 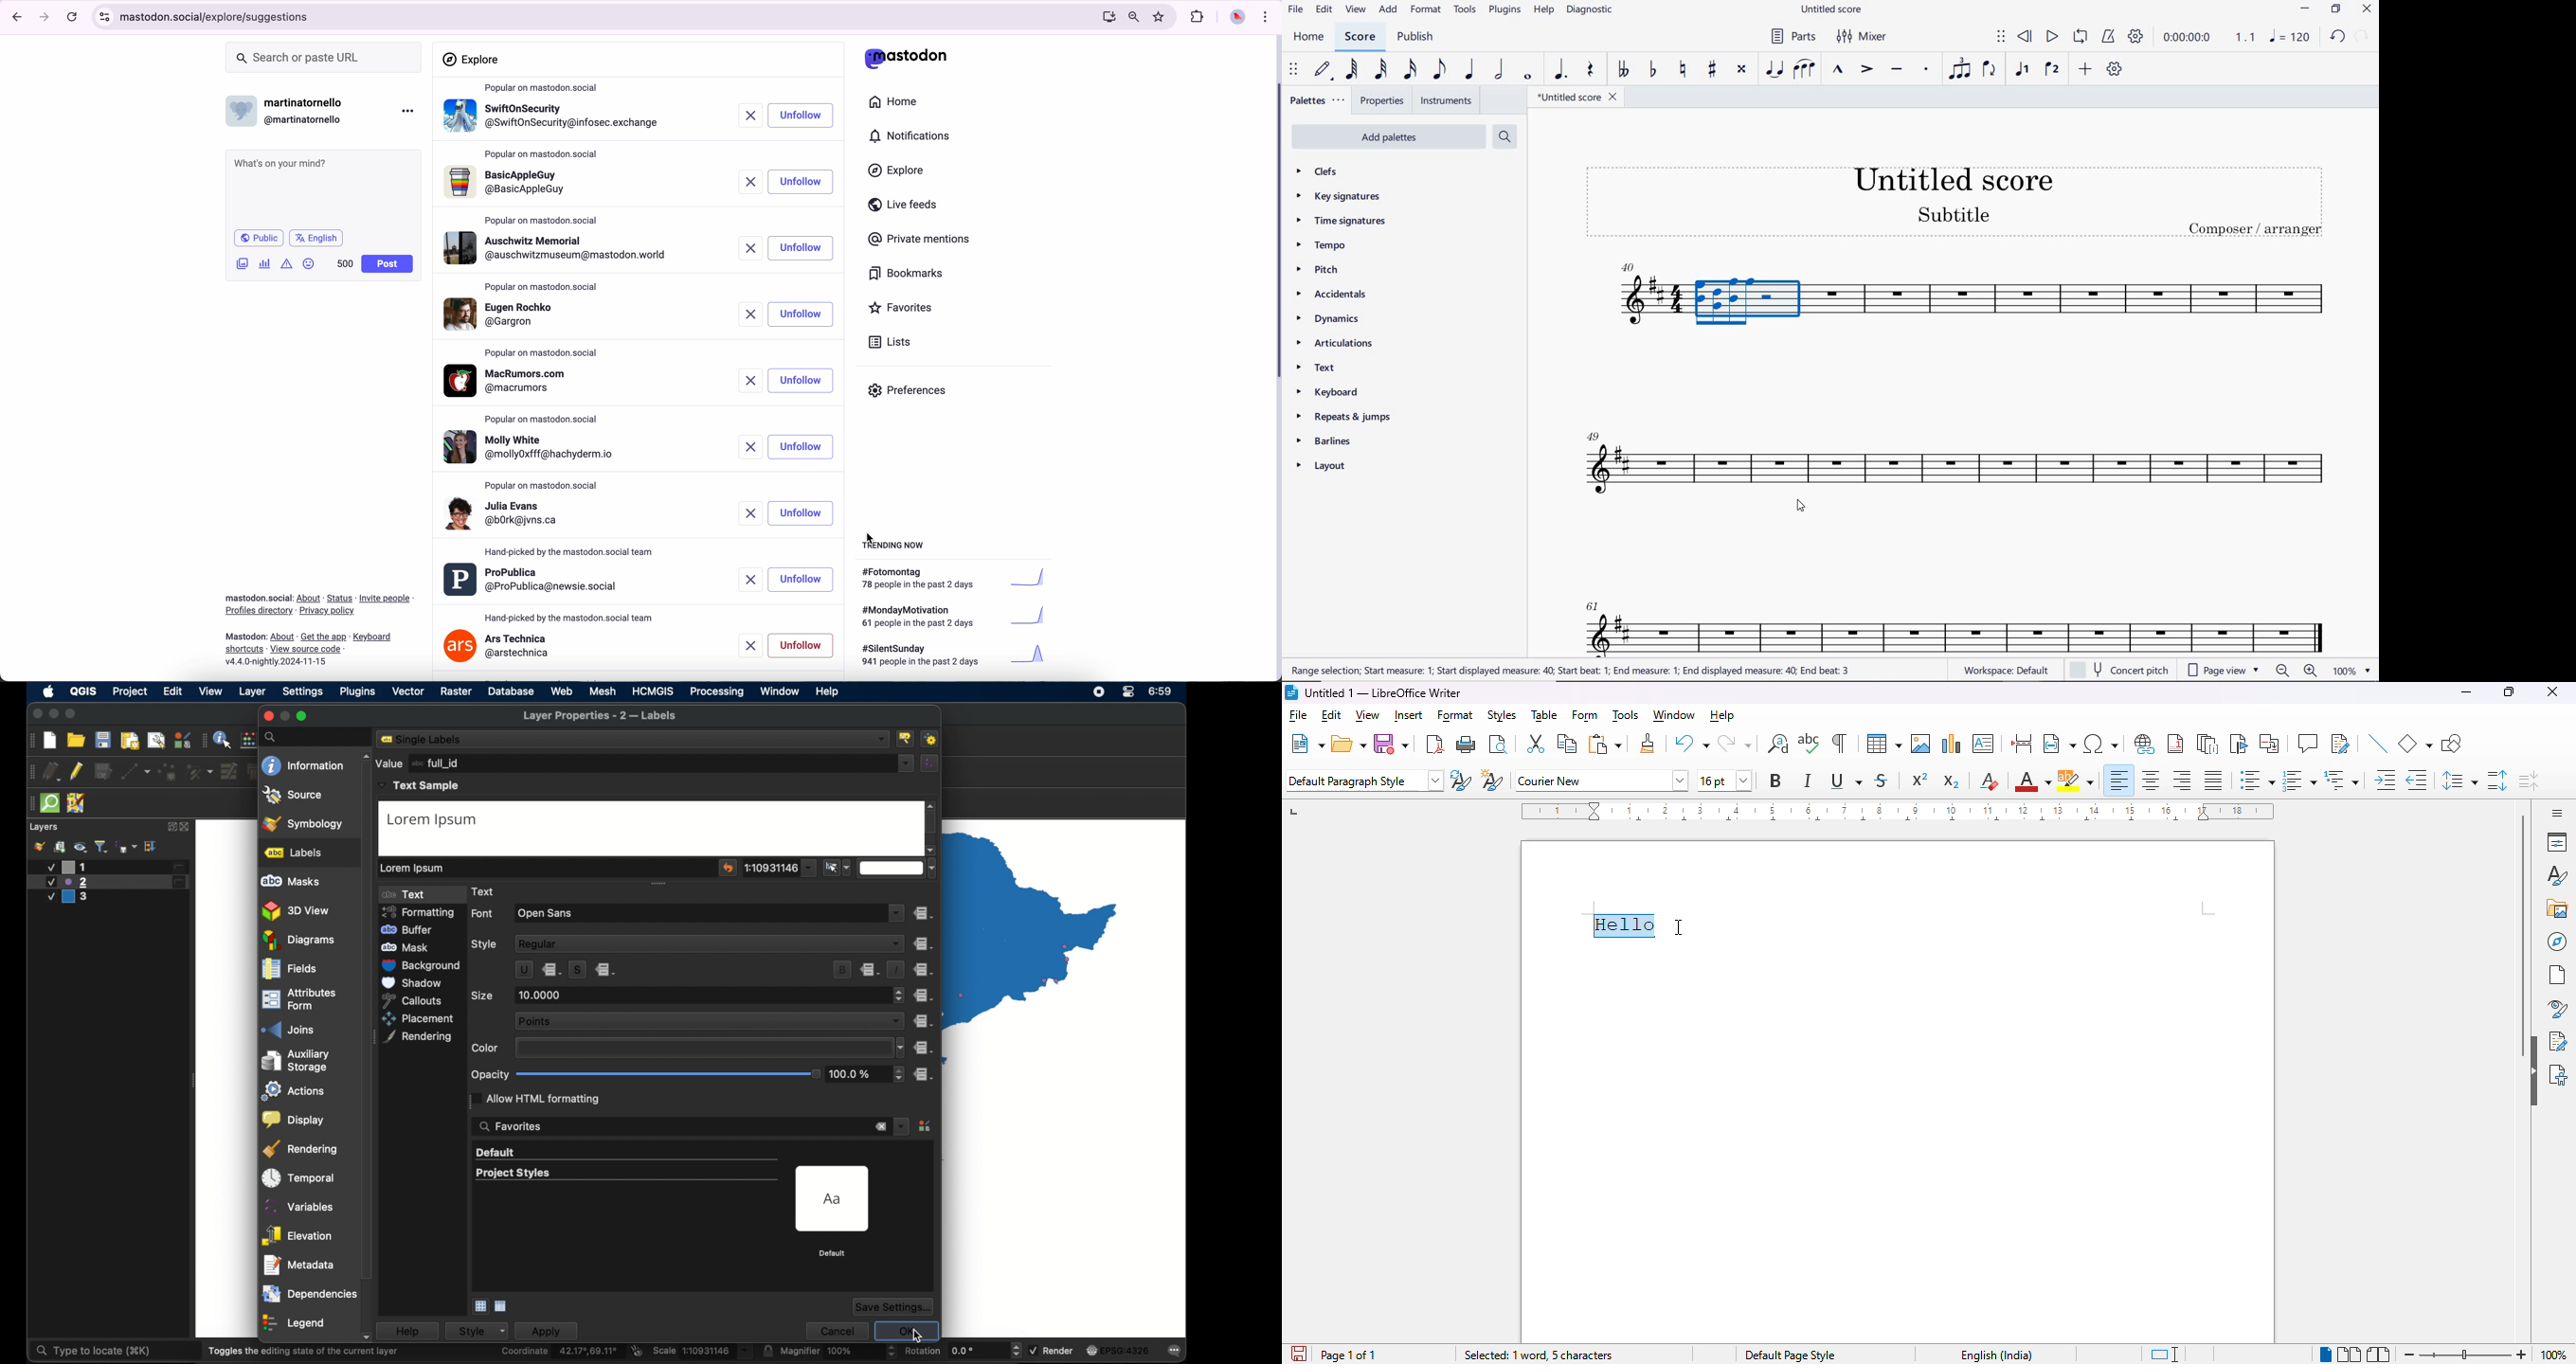 I want to click on #silentsunday, so click(x=956, y=657).